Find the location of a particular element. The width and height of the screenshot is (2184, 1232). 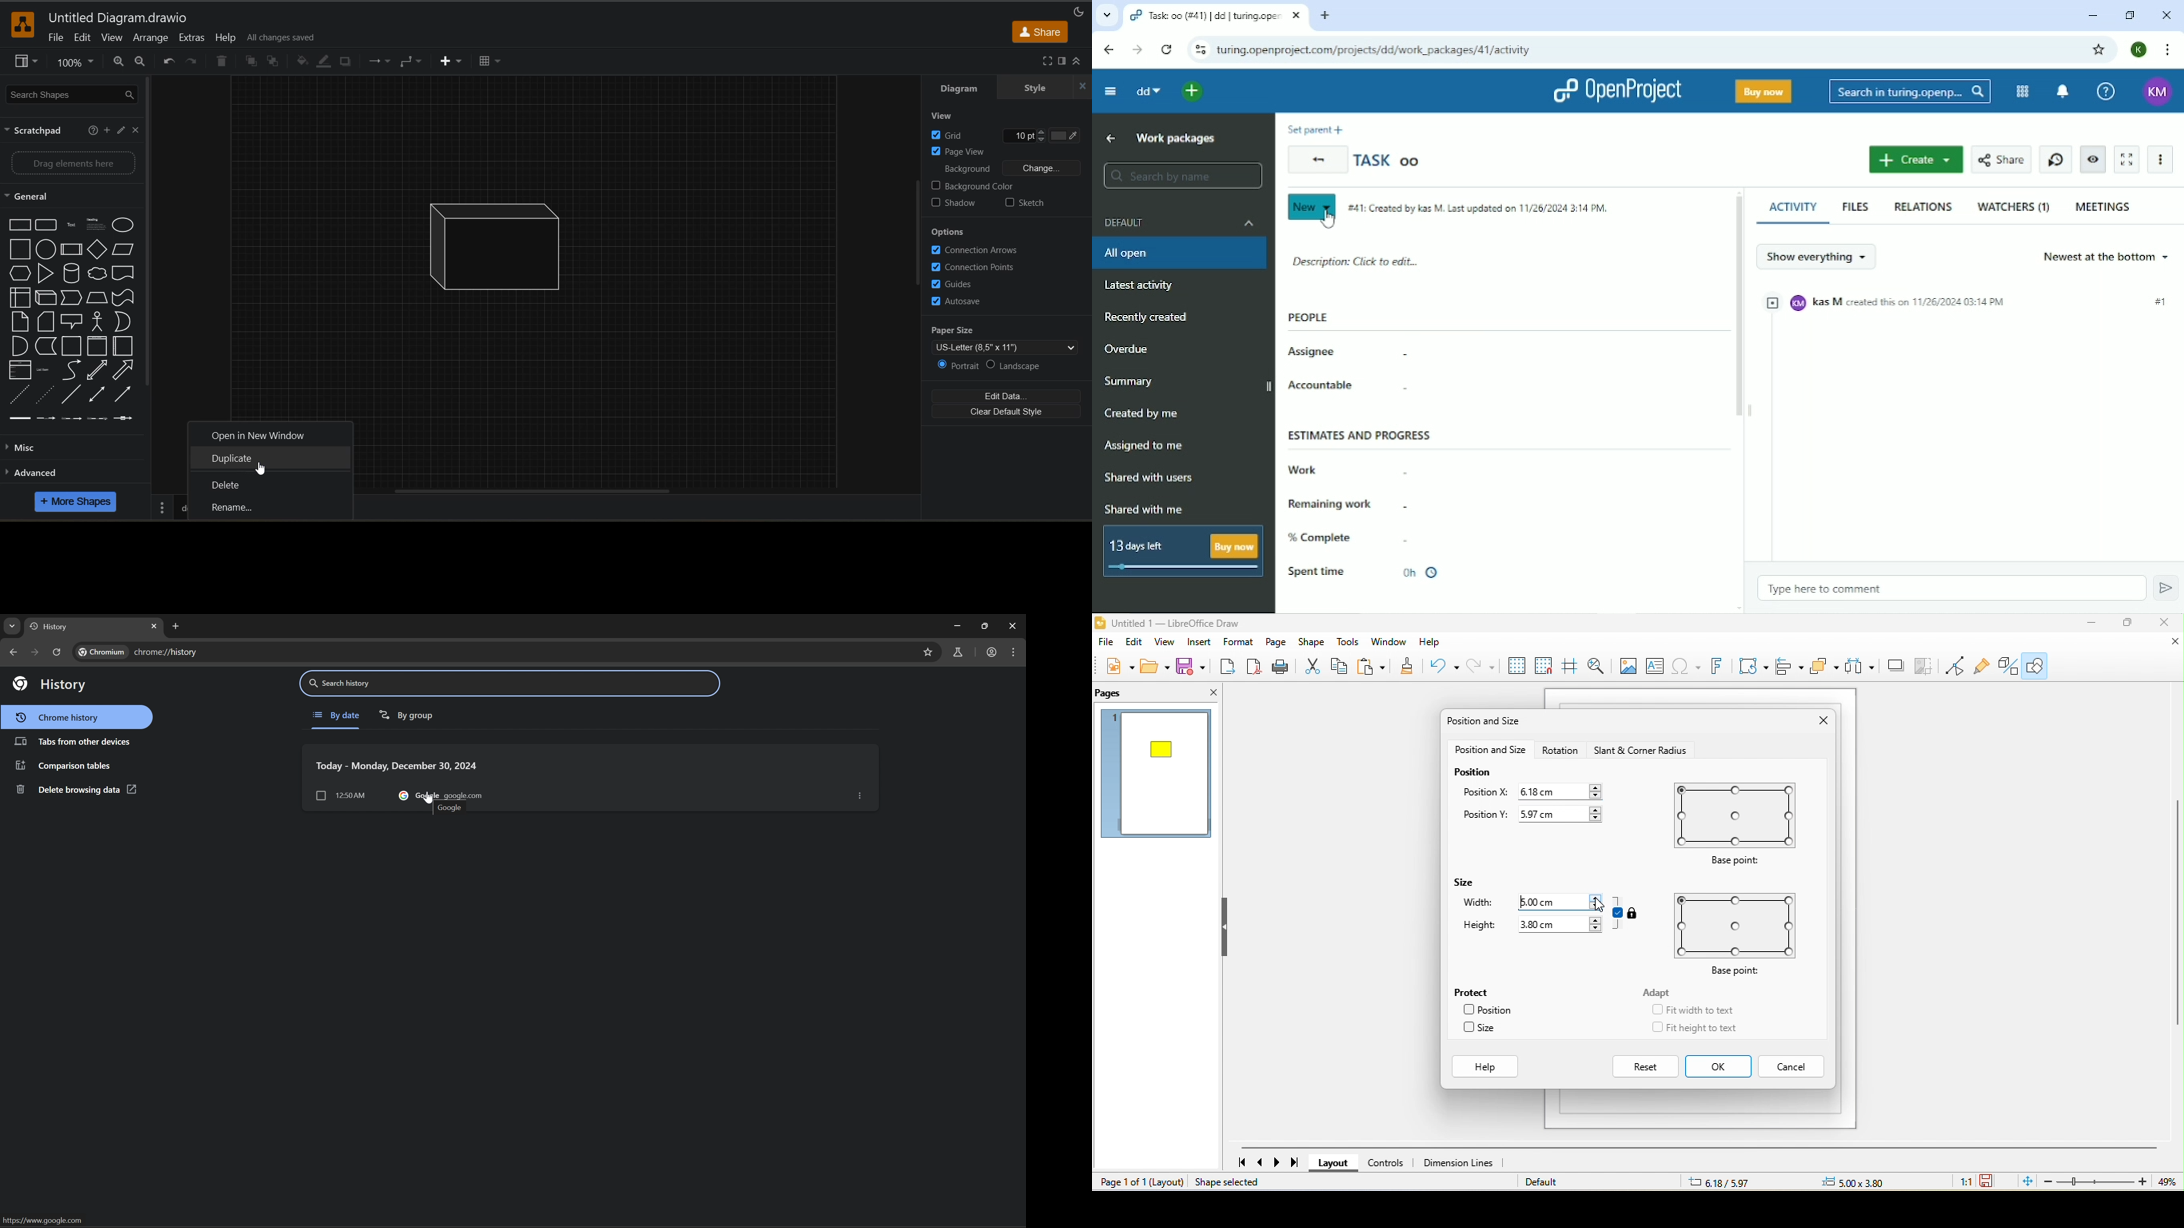

Set parent is located at coordinates (1315, 128).